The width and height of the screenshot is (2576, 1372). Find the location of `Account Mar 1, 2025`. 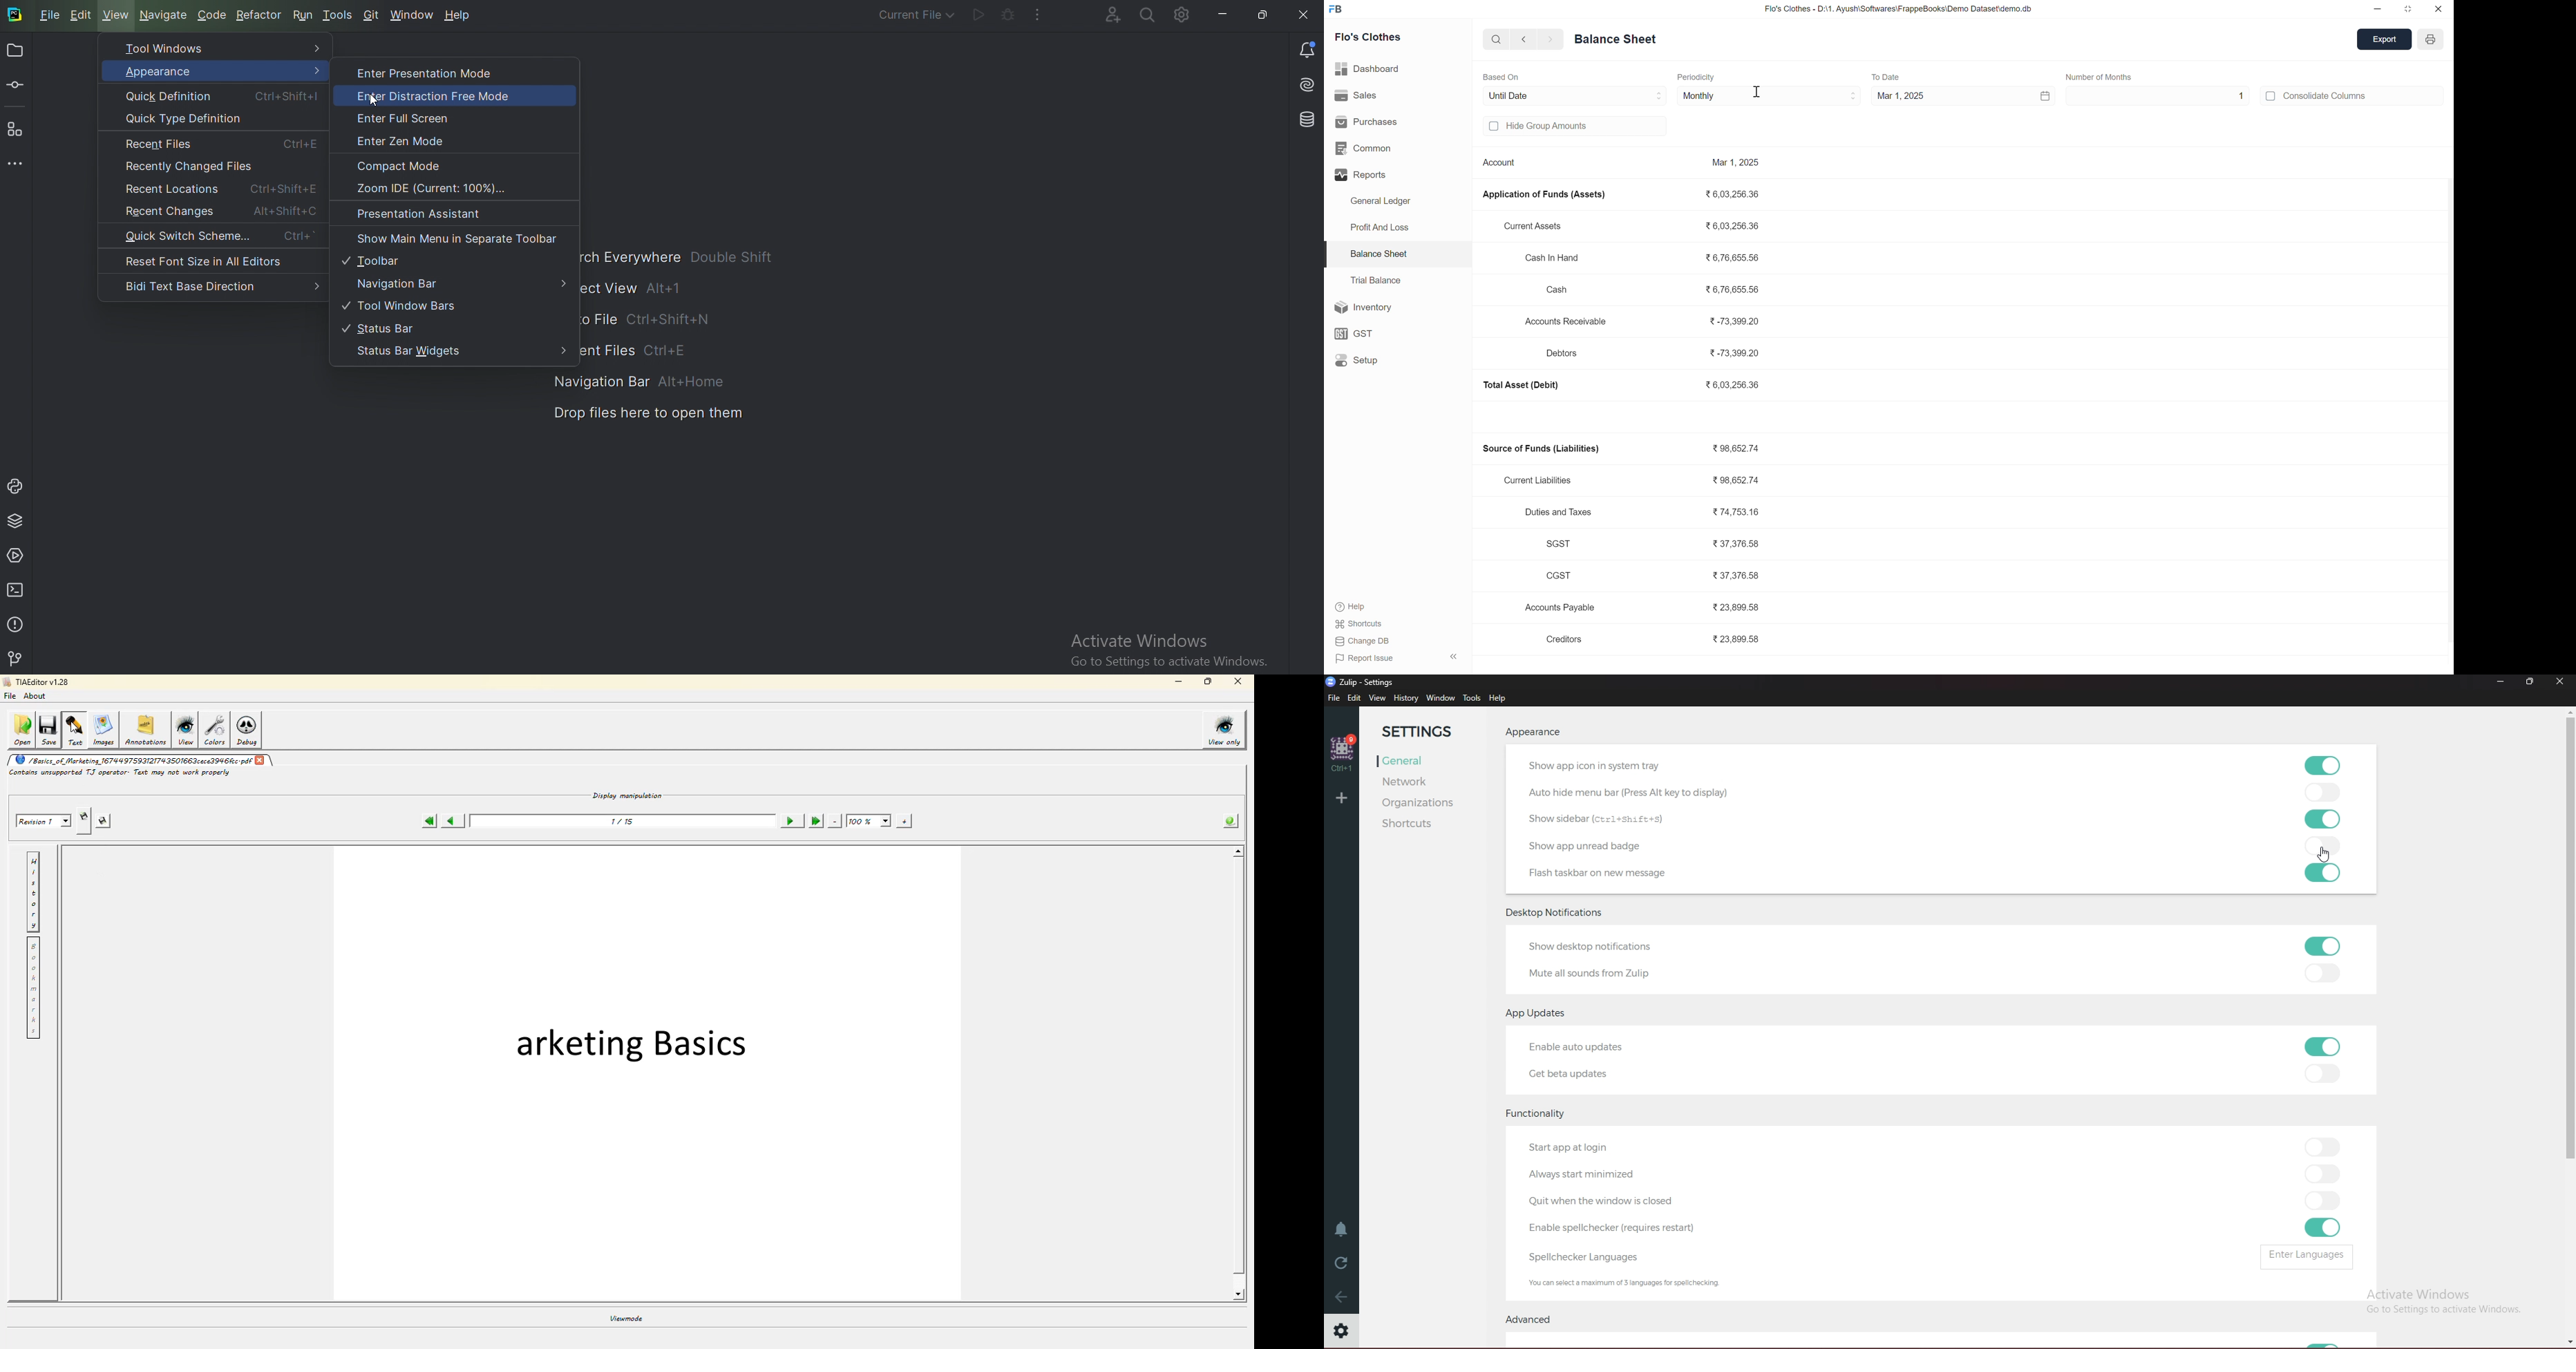

Account Mar 1, 2025 is located at coordinates (1622, 165).